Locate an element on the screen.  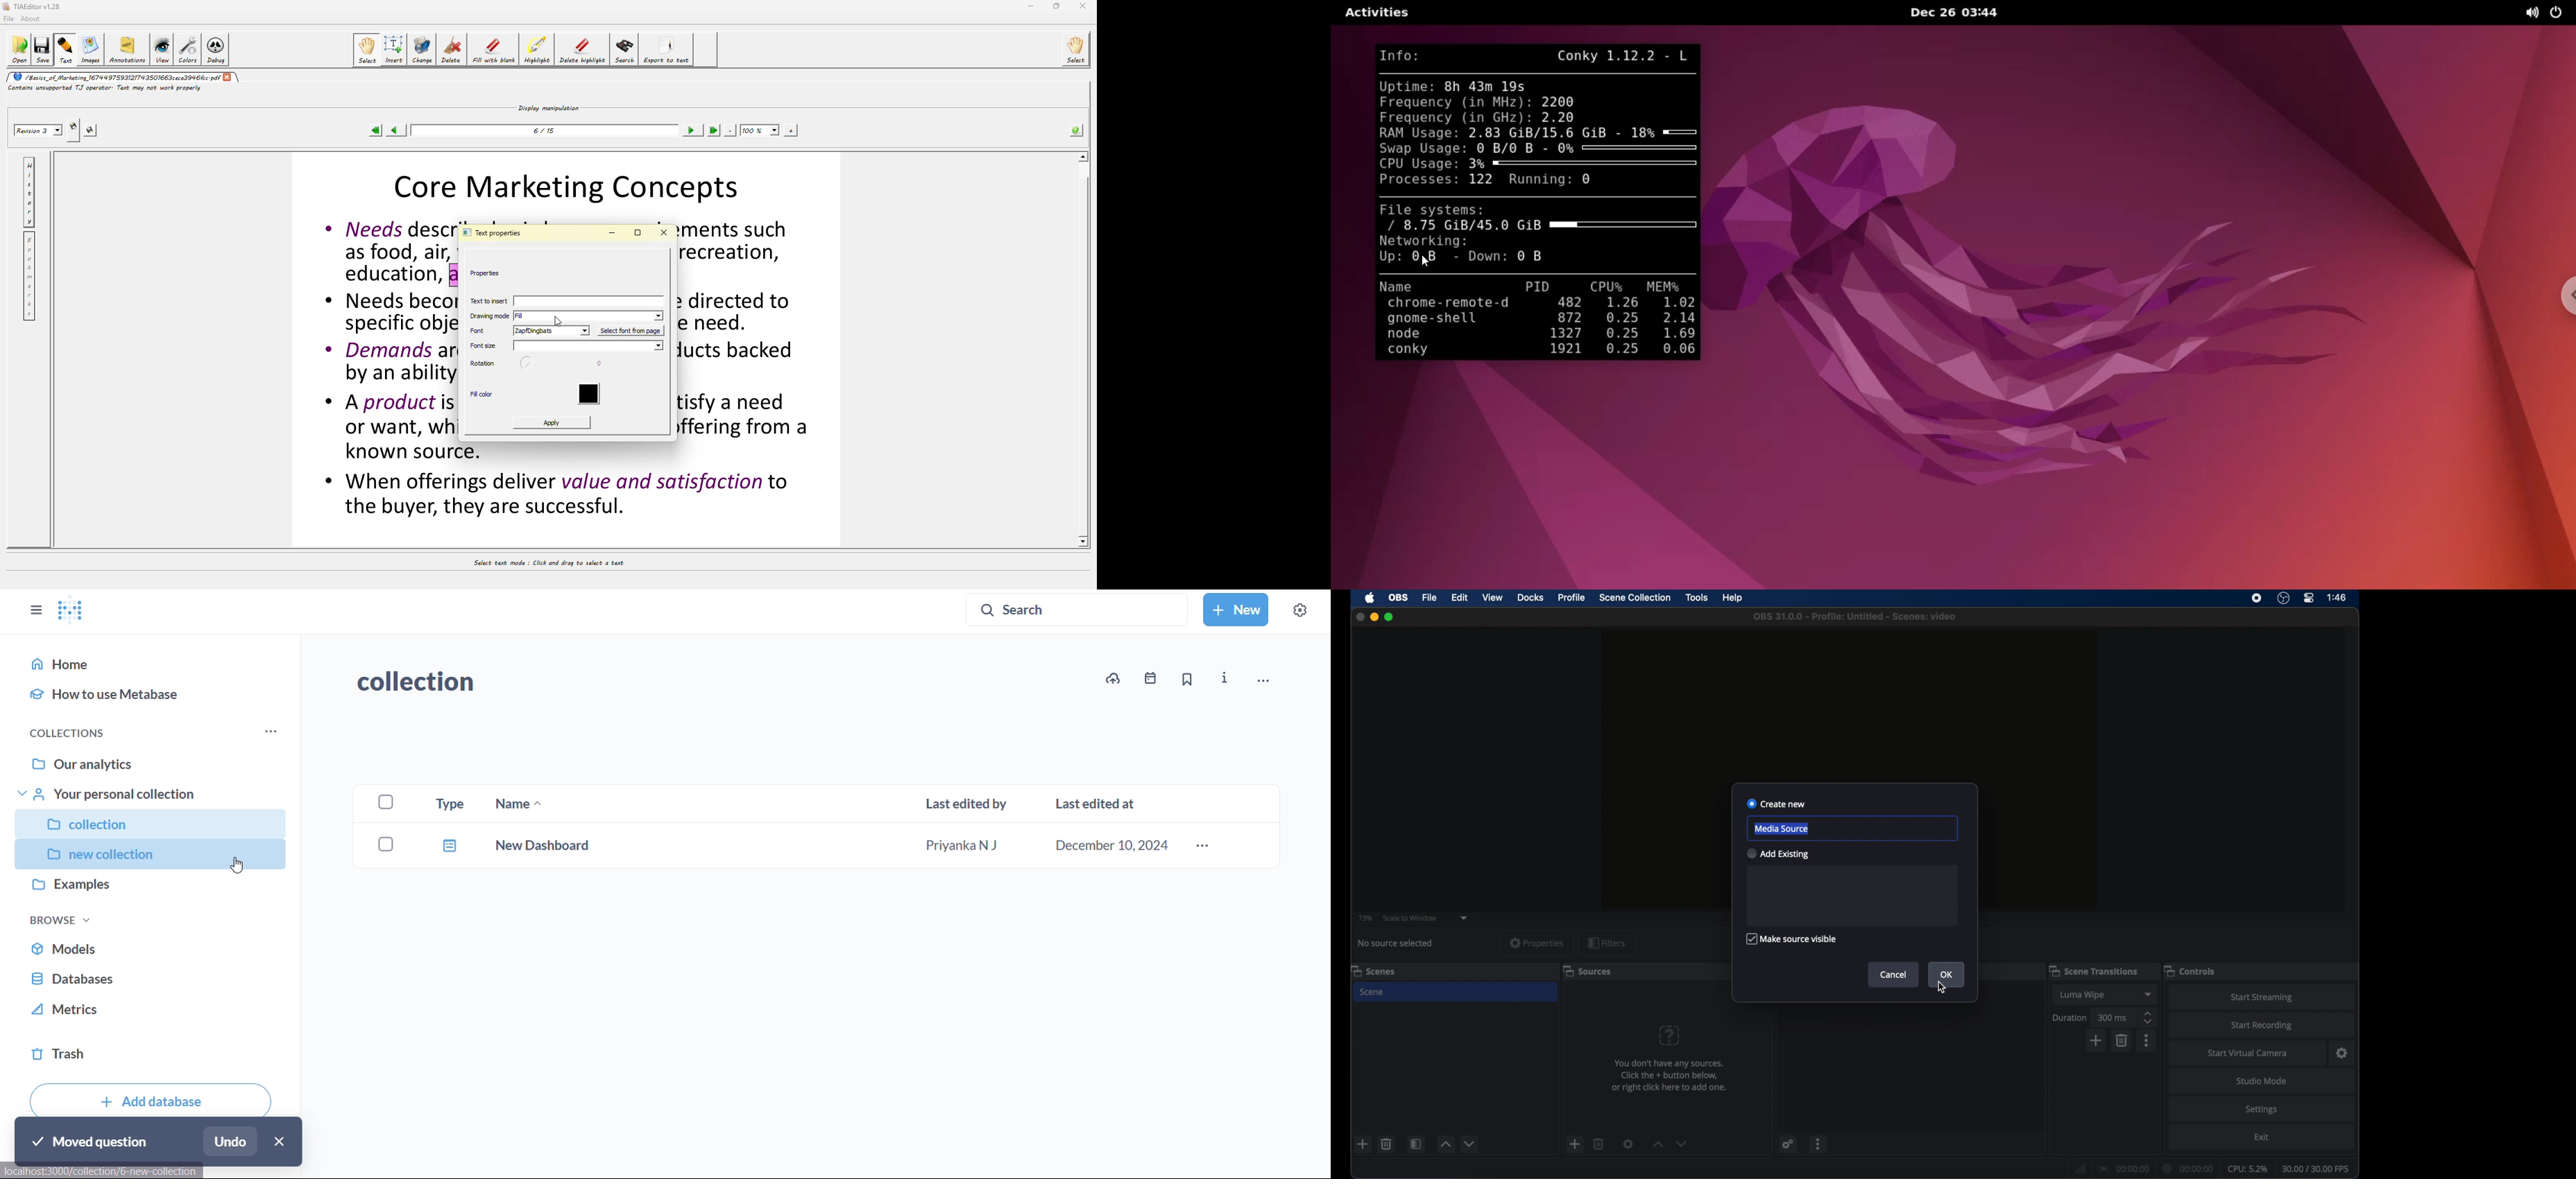
logo is located at coordinates (73, 611).